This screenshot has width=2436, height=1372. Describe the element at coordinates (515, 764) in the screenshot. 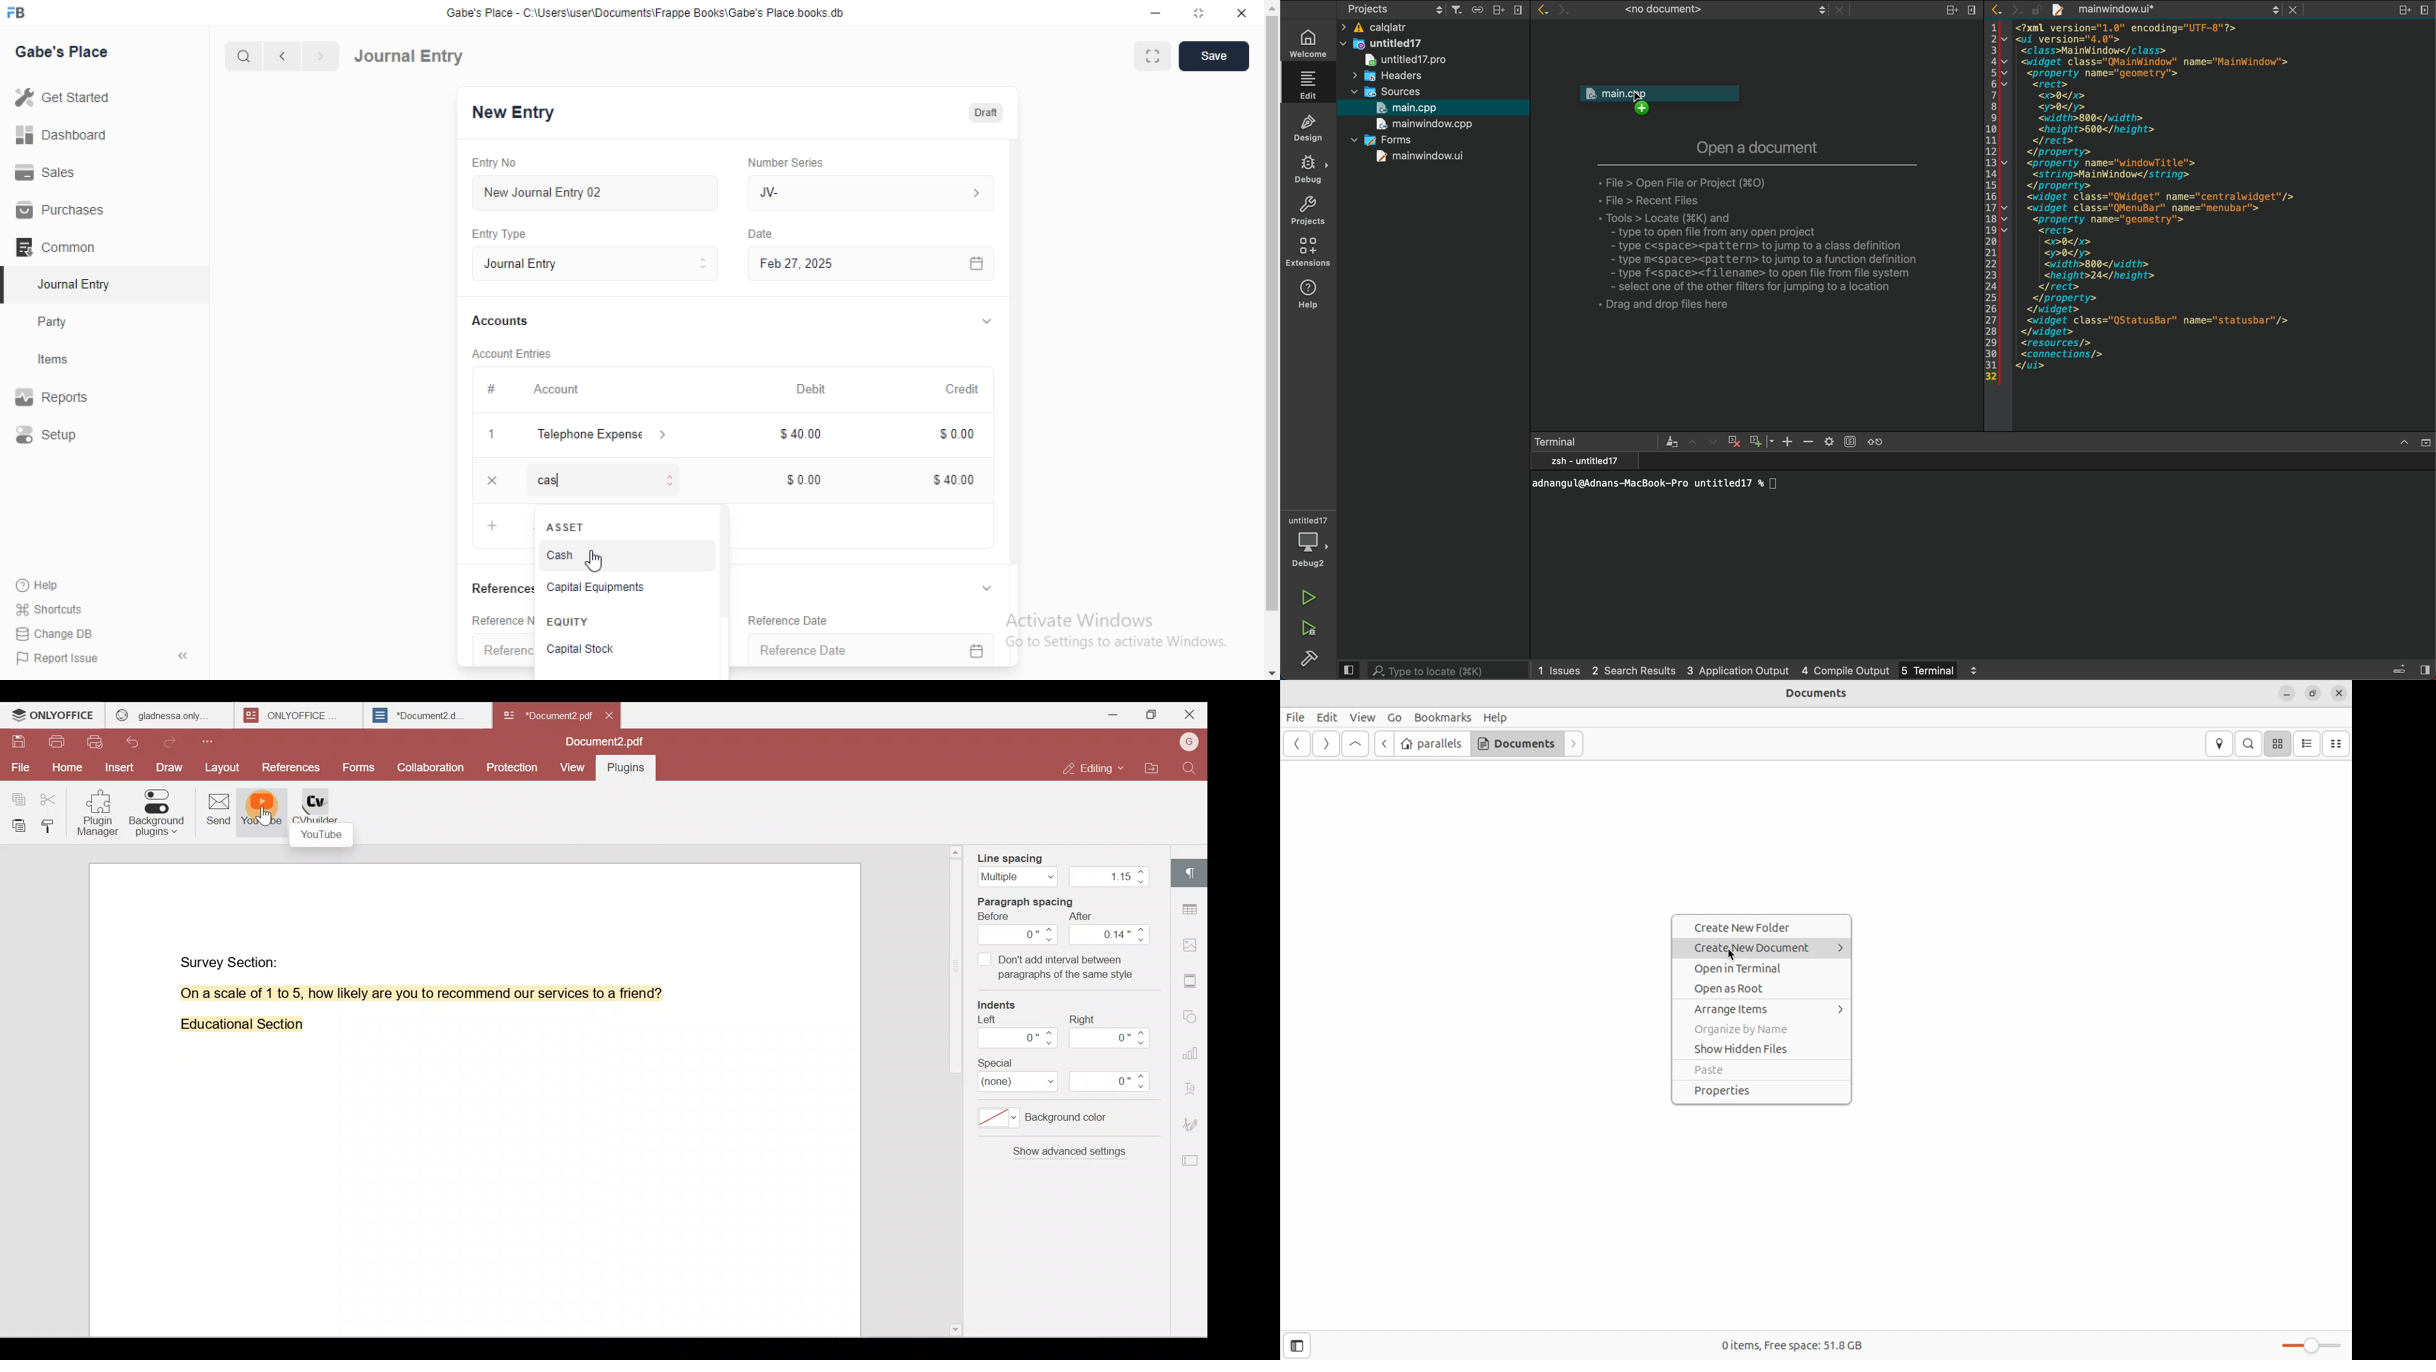

I see `Protection` at that location.